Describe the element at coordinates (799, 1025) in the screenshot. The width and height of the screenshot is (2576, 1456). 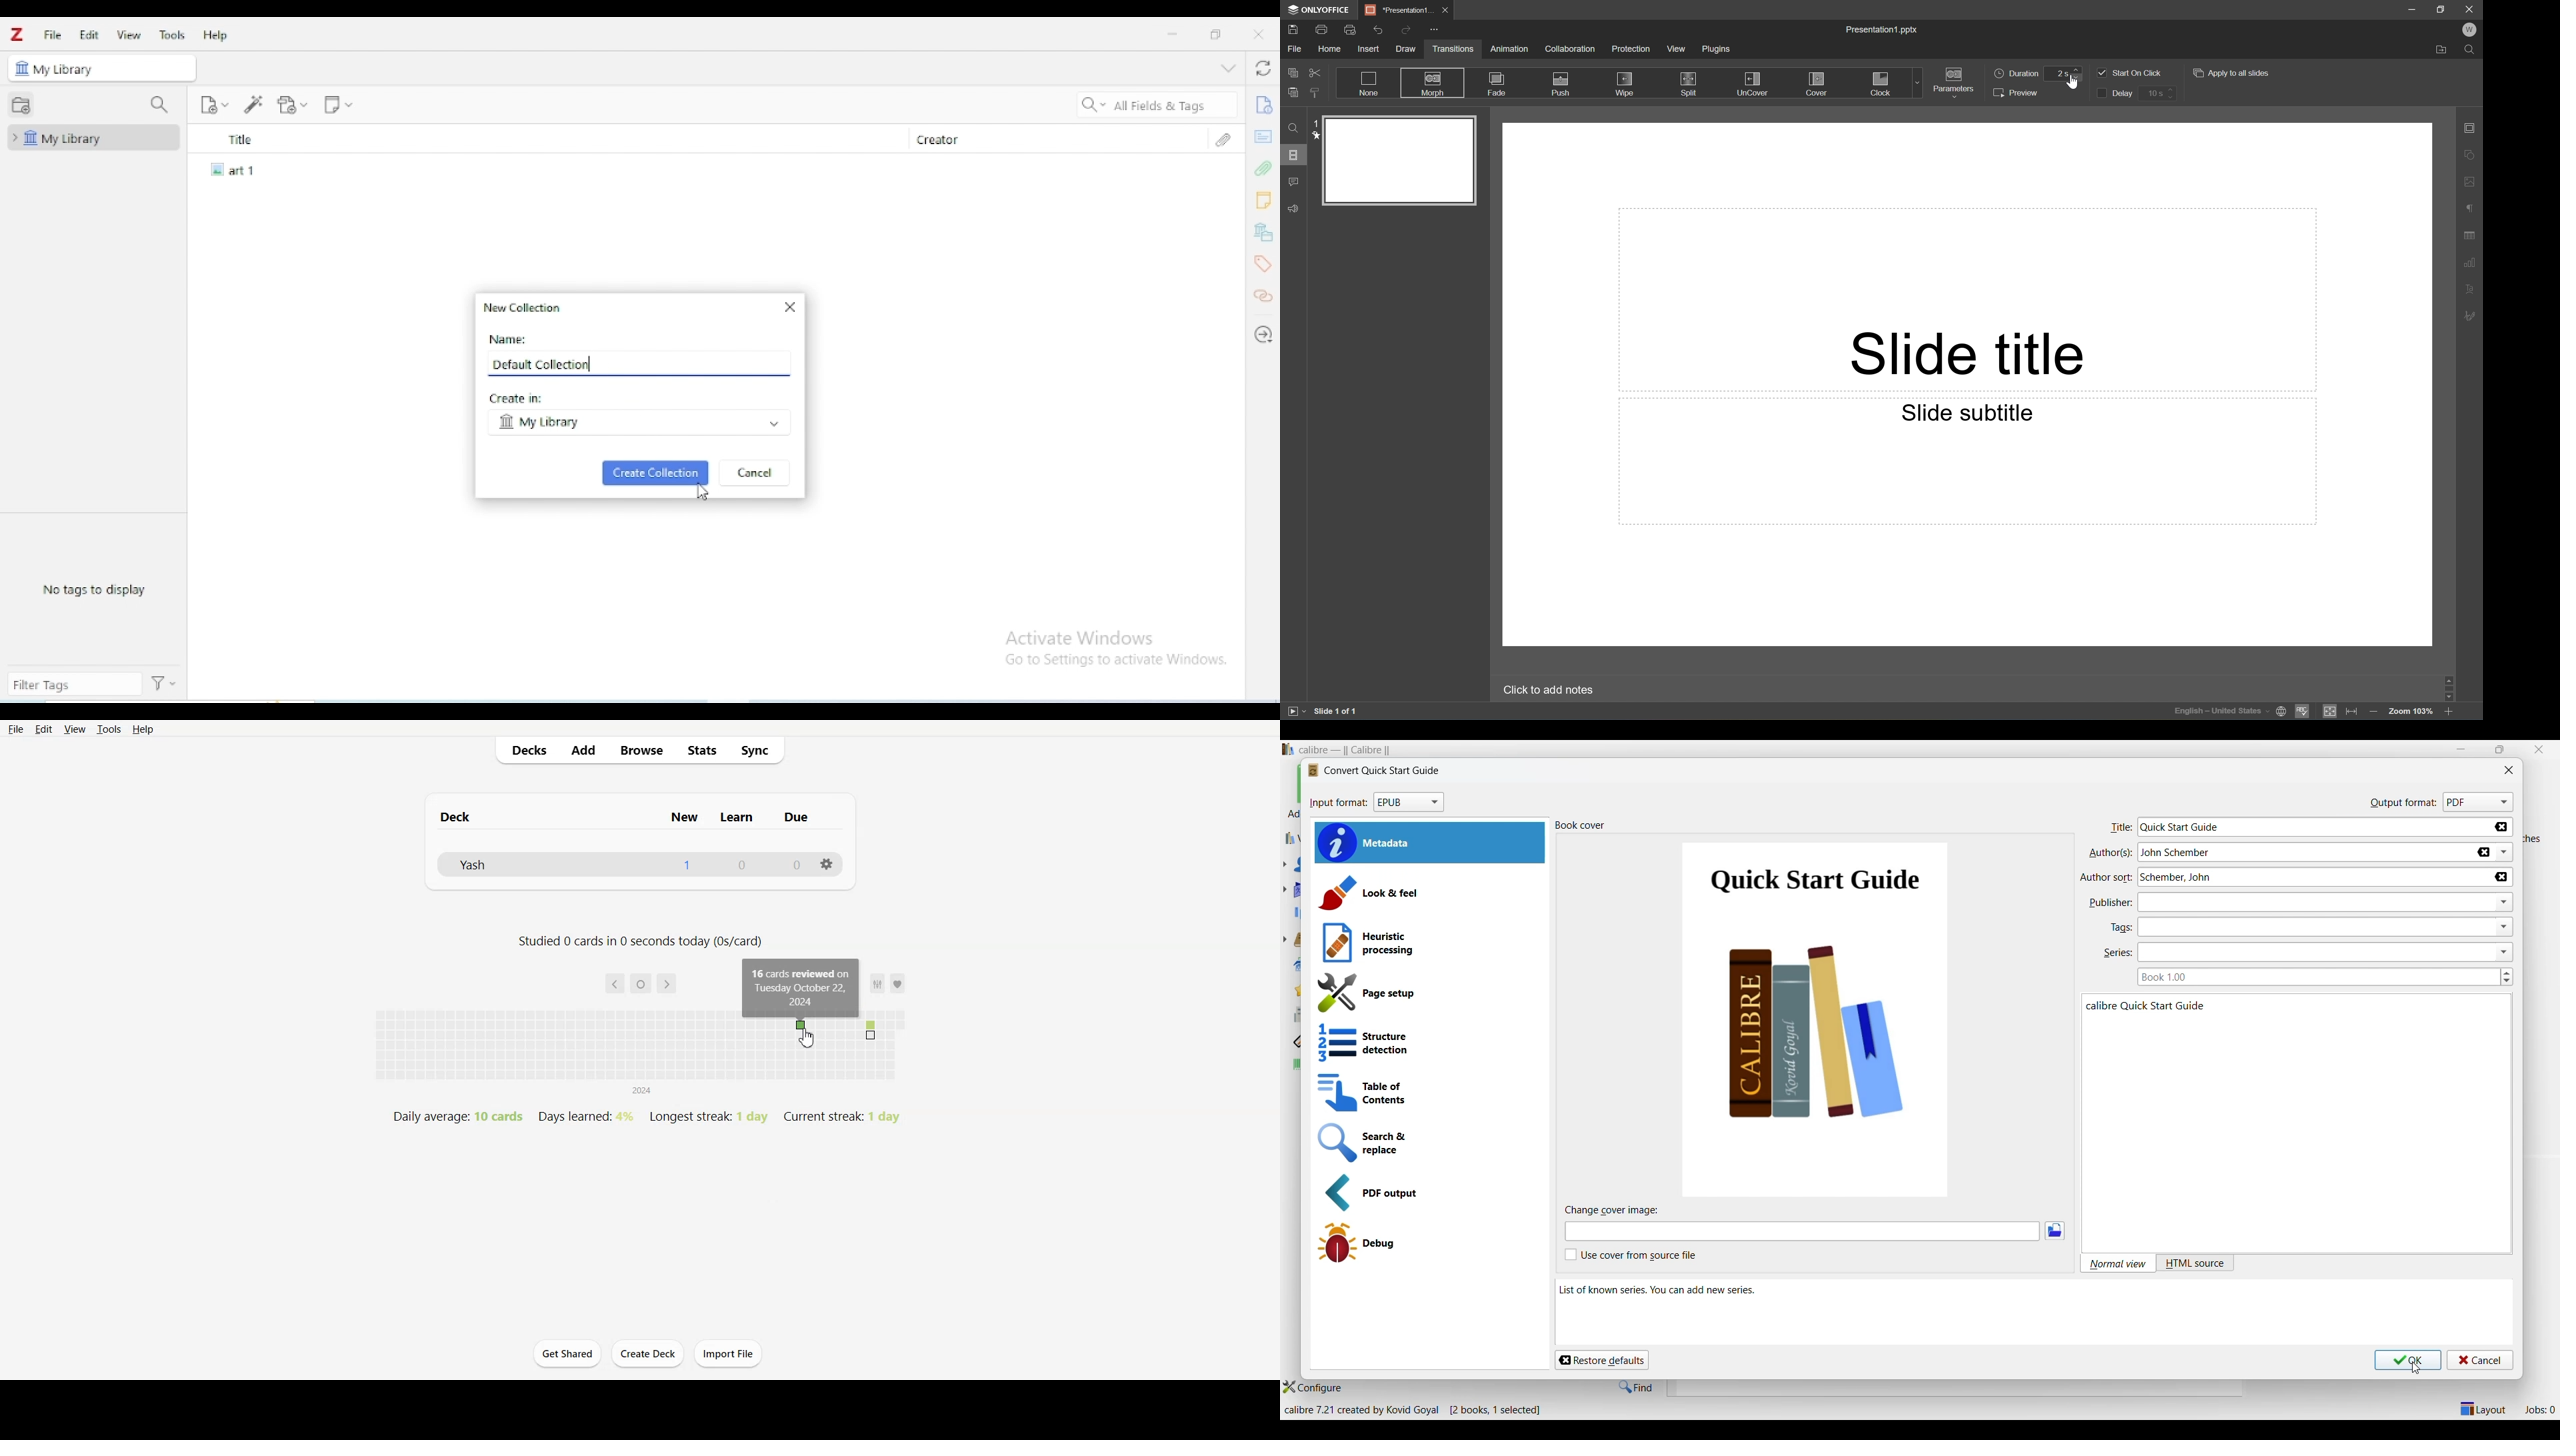
I see `card reviewed` at that location.